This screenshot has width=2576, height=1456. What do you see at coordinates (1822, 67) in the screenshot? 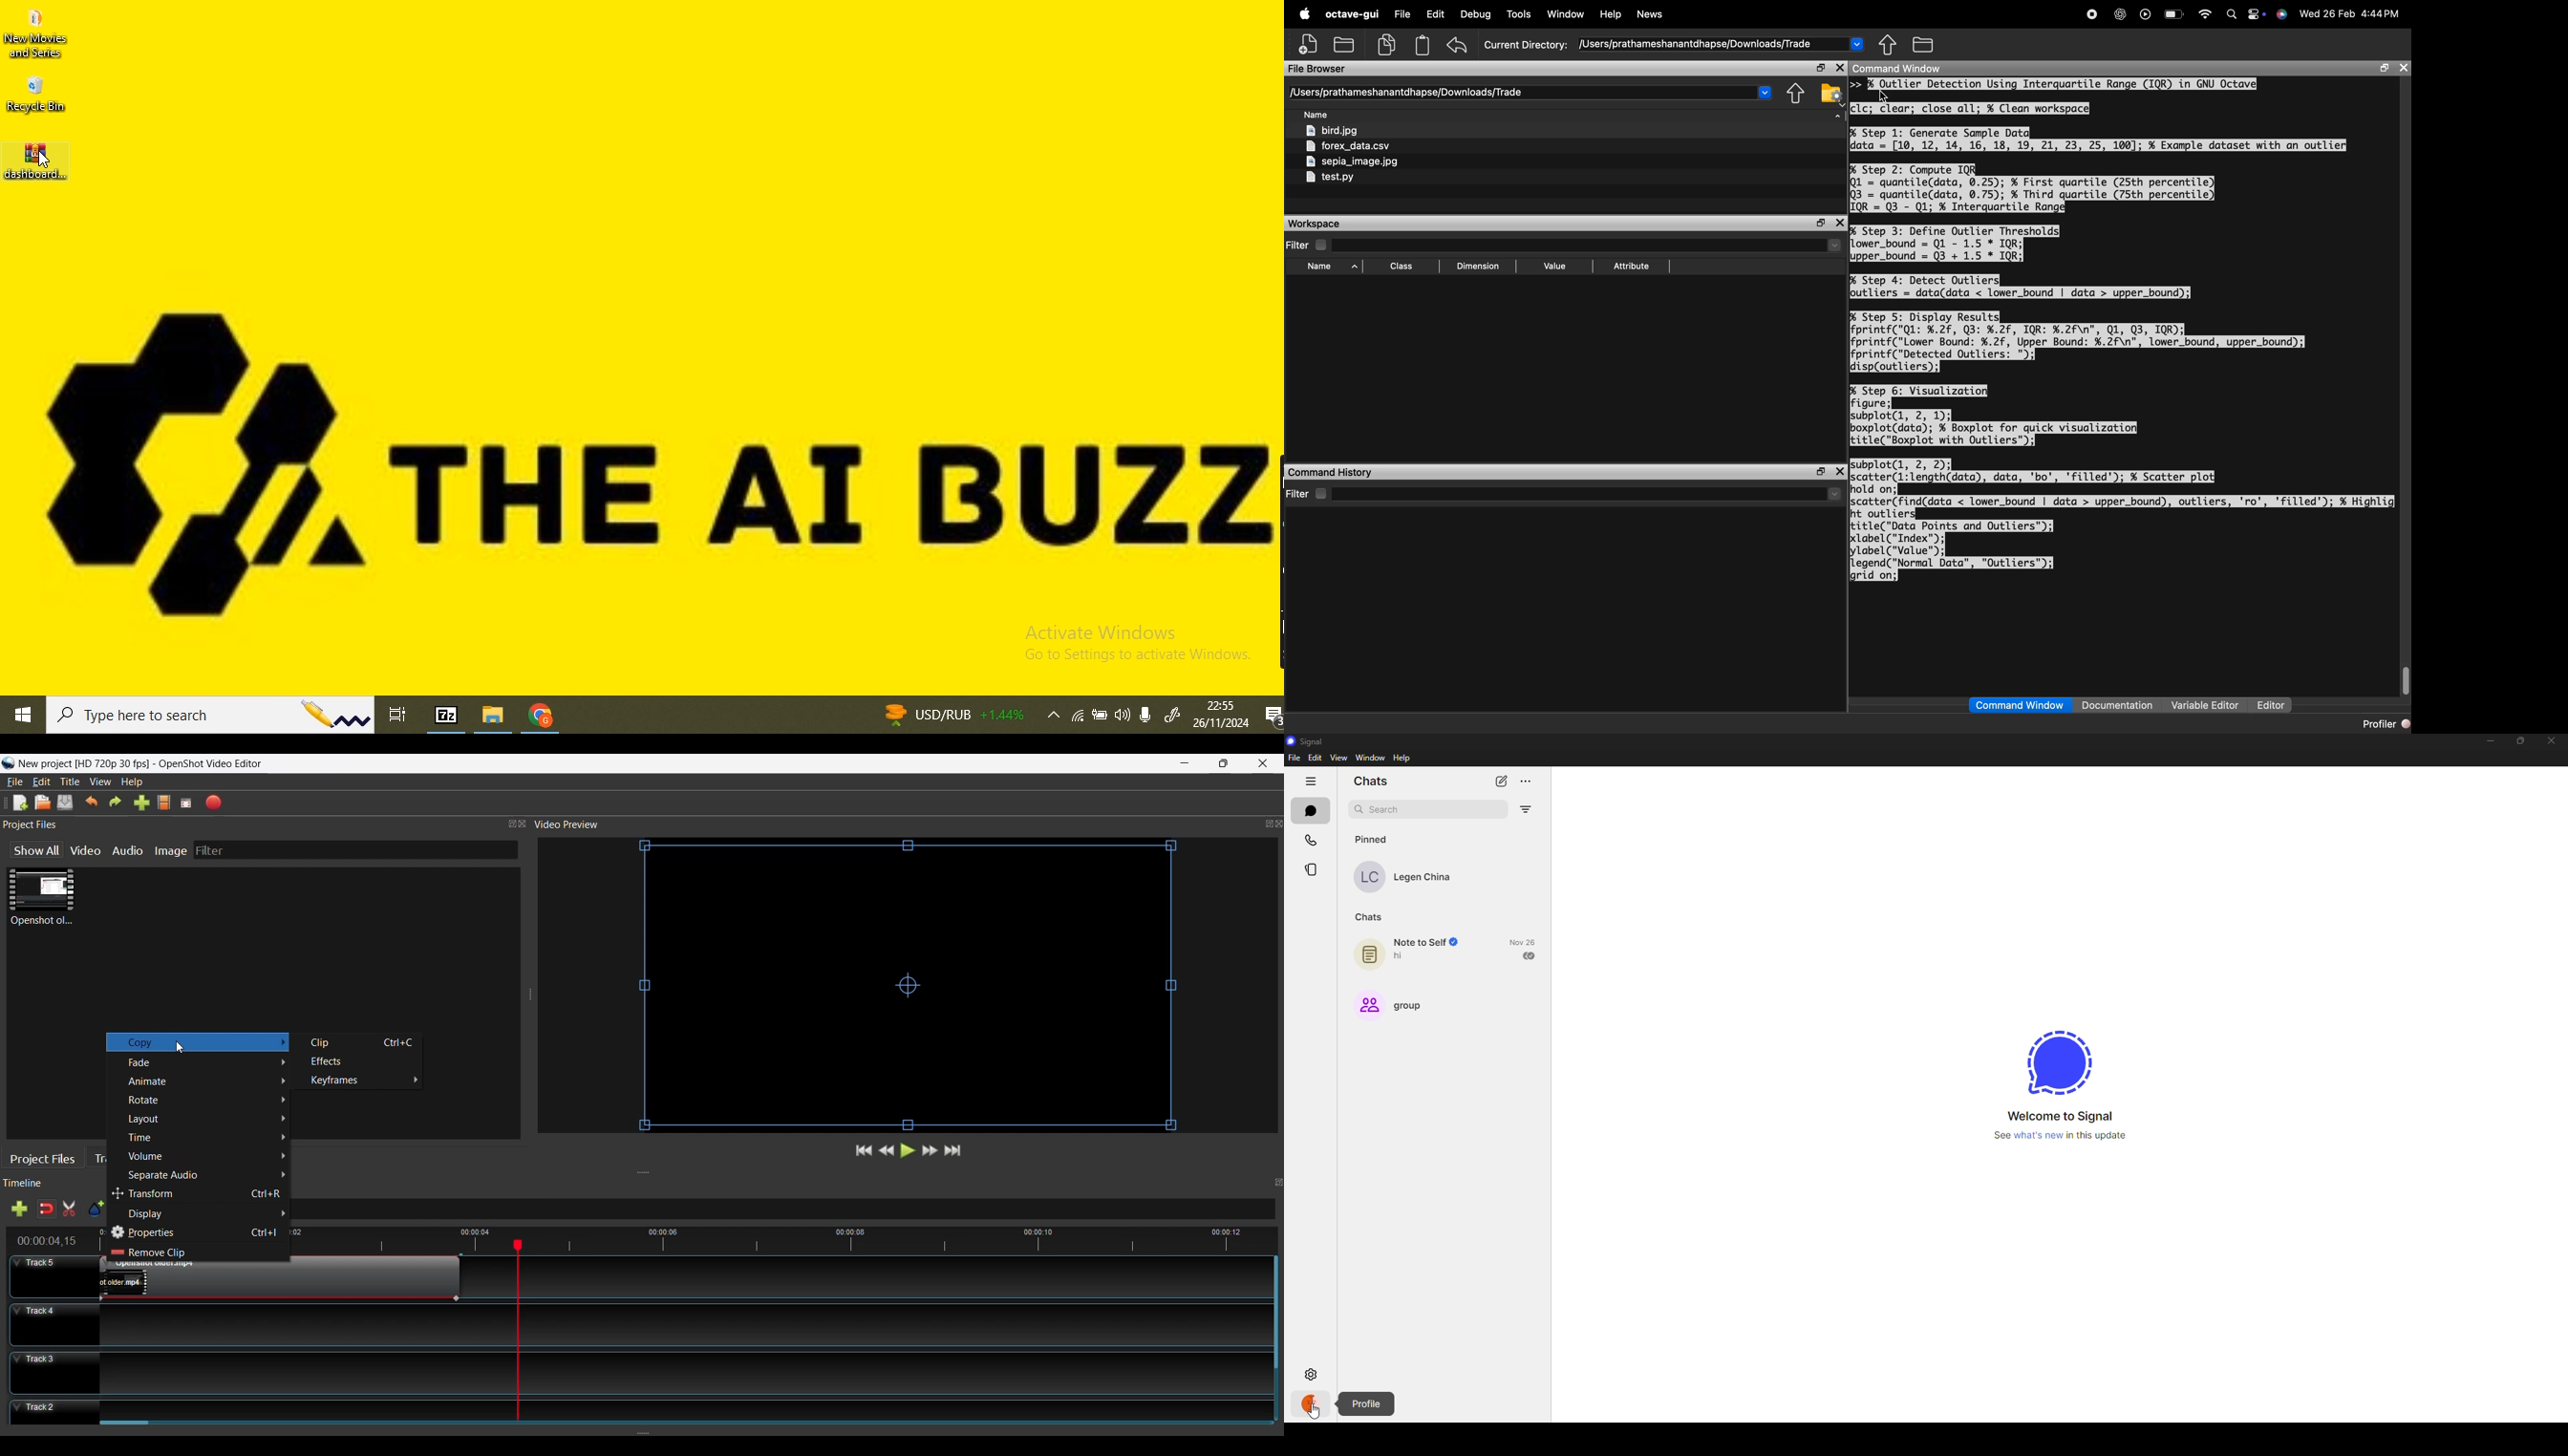
I see `open in separate window` at bounding box center [1822, 67].